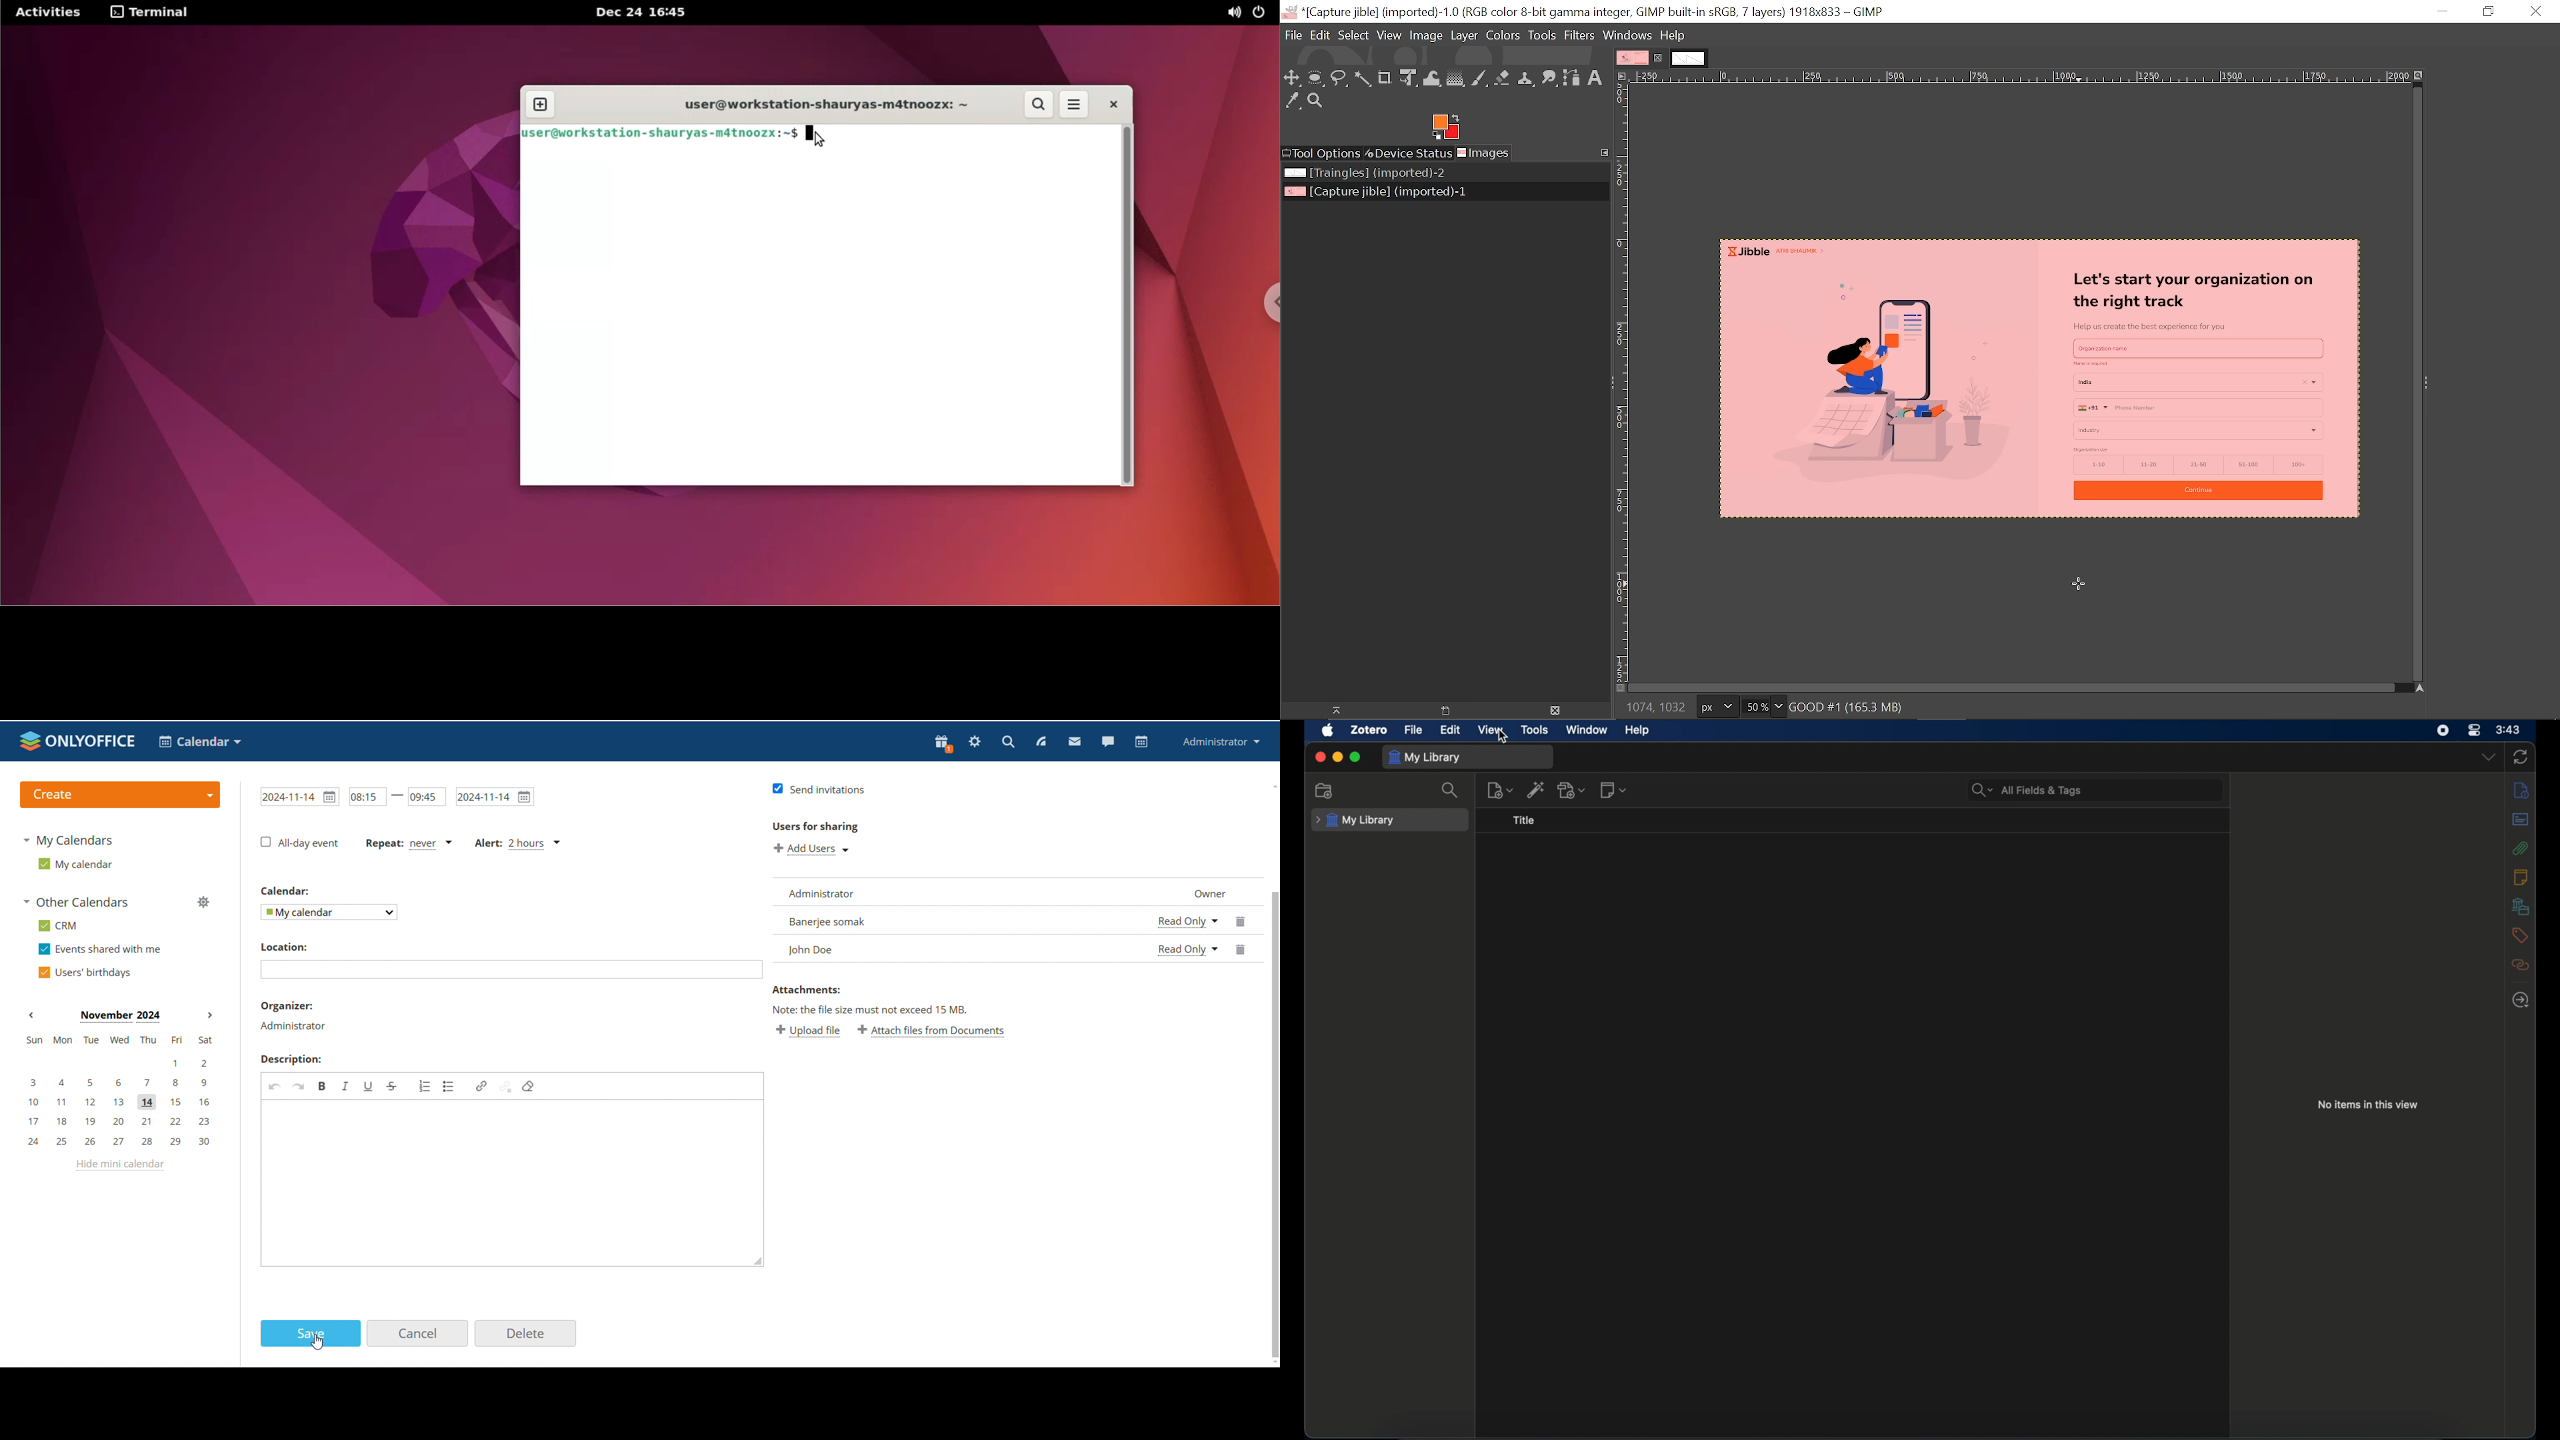 Image resolution: width=2576 pixels, height=1456 pixels. What do you see at coordinates (311, 1334) in the screenshot?
I see `save` at bounding box center [311, 1334].